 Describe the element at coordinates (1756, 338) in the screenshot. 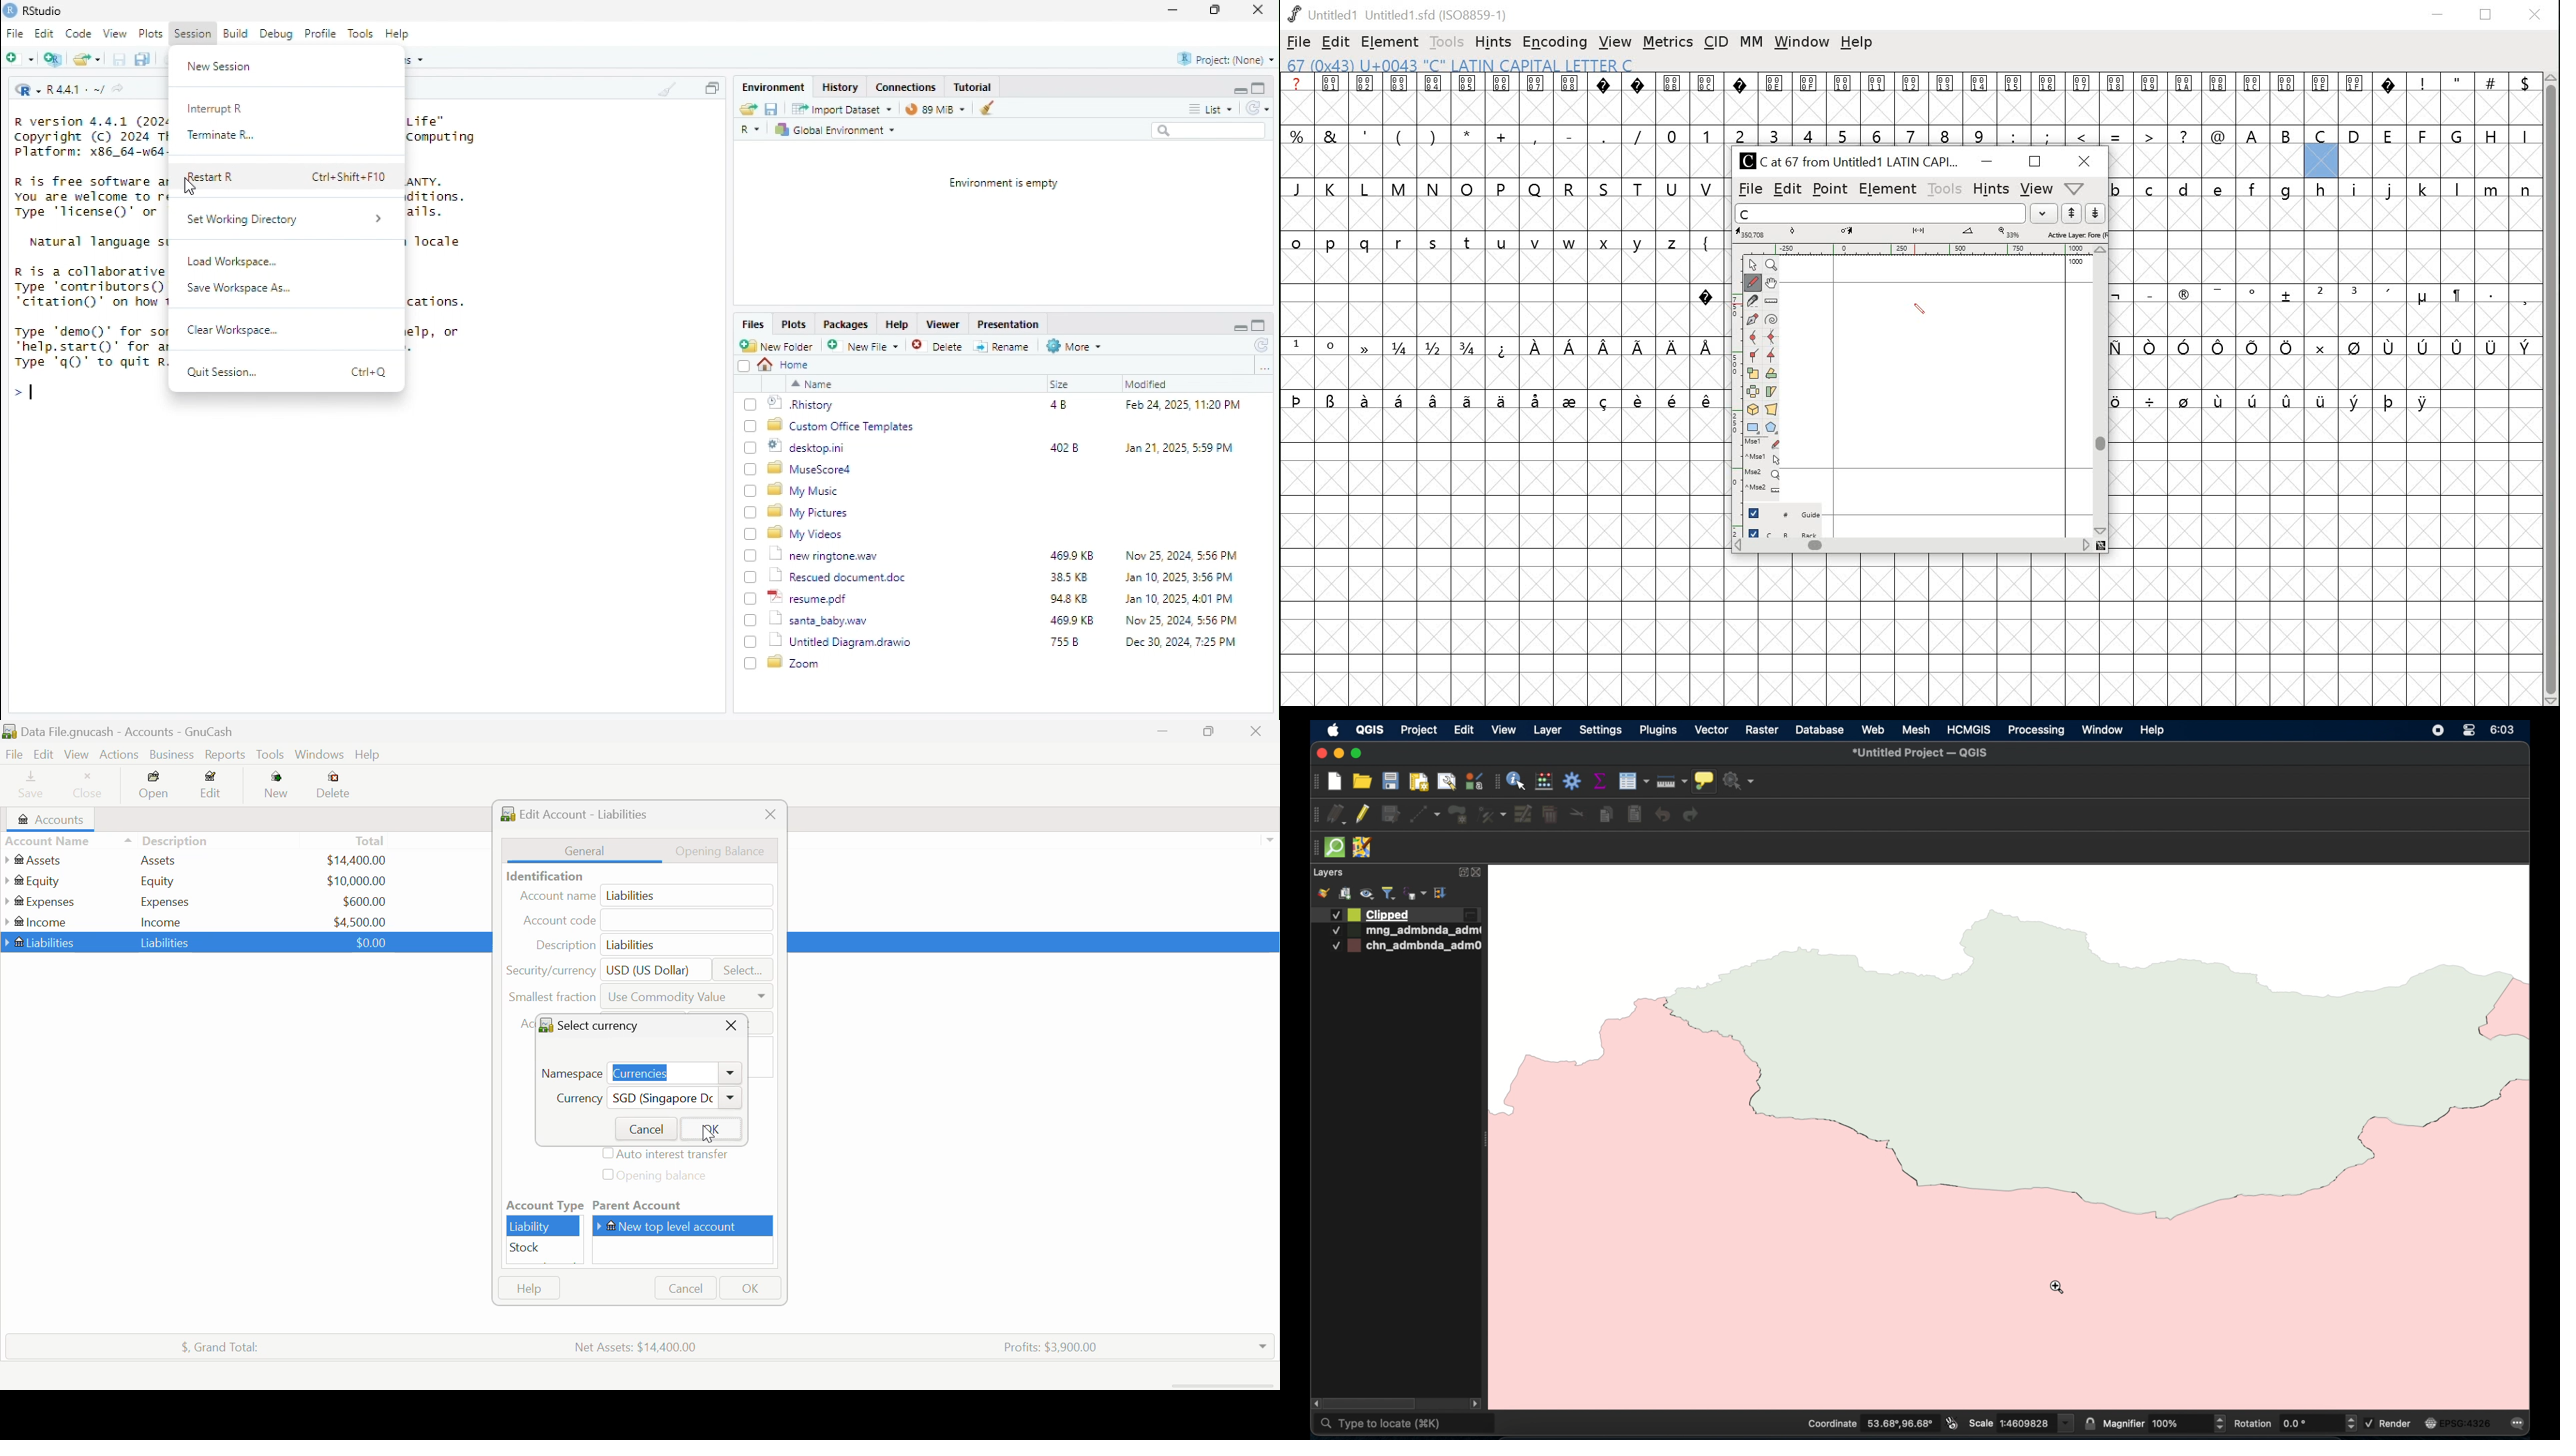

I see `curve` at that location.